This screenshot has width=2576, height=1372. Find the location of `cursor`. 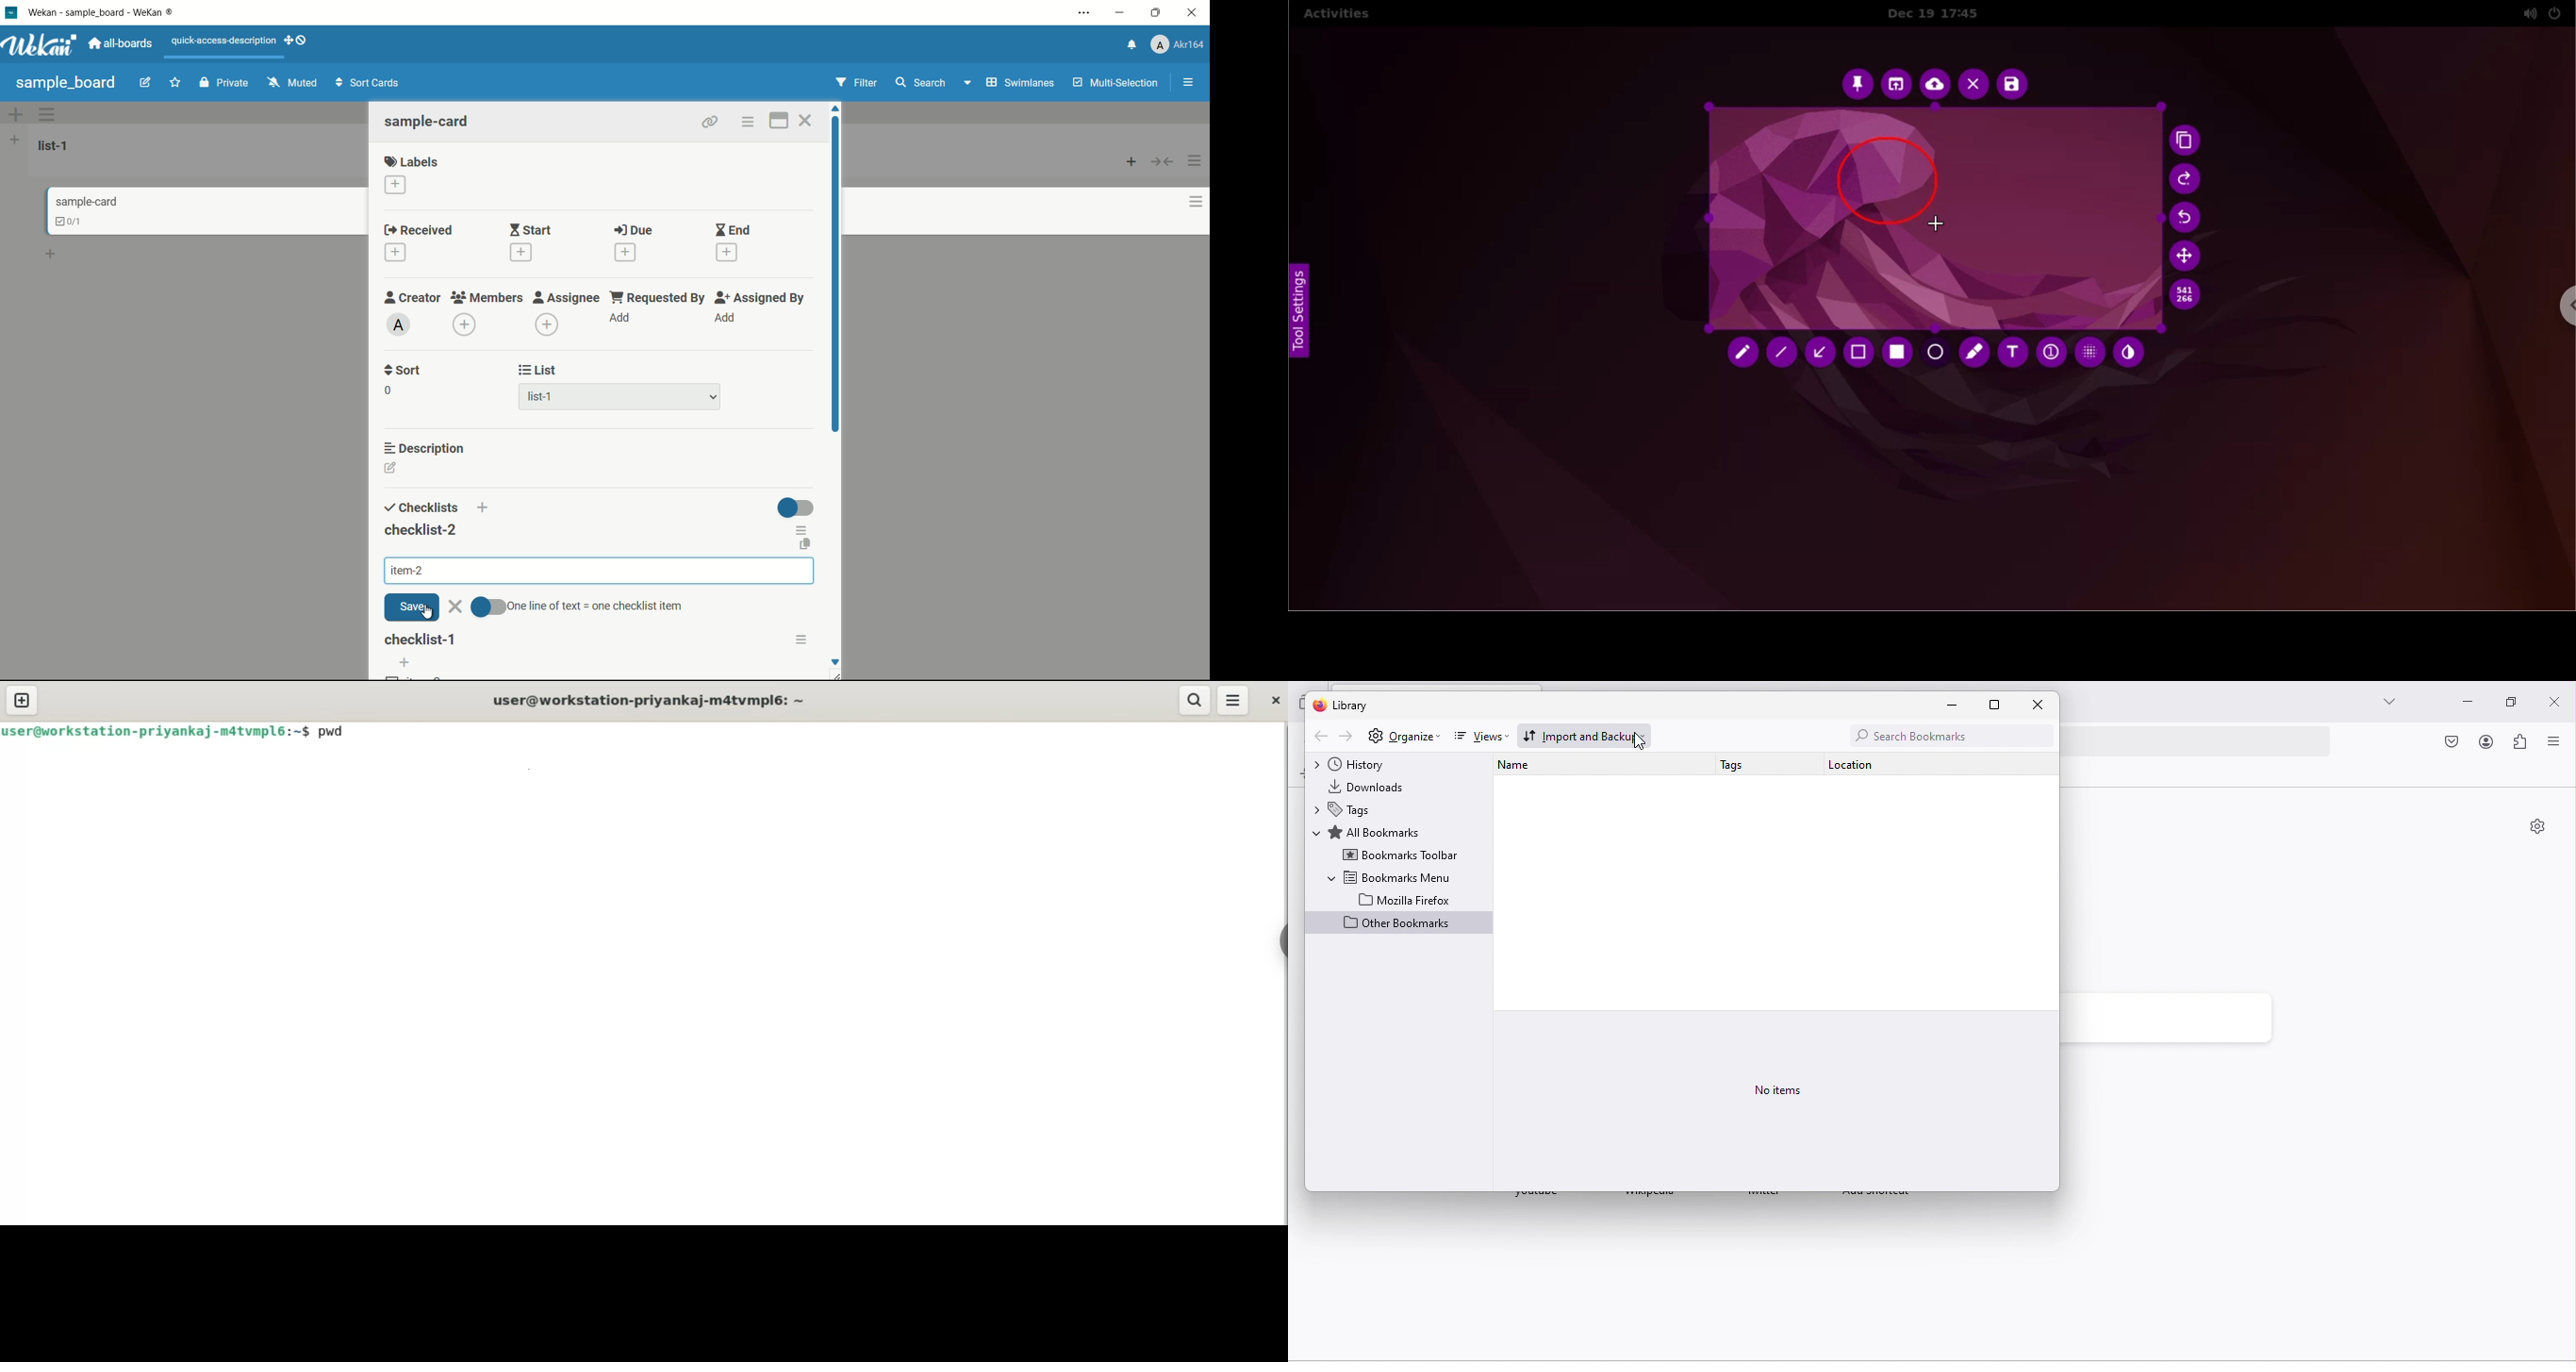

cursor is located at coordinates (1638, 742).